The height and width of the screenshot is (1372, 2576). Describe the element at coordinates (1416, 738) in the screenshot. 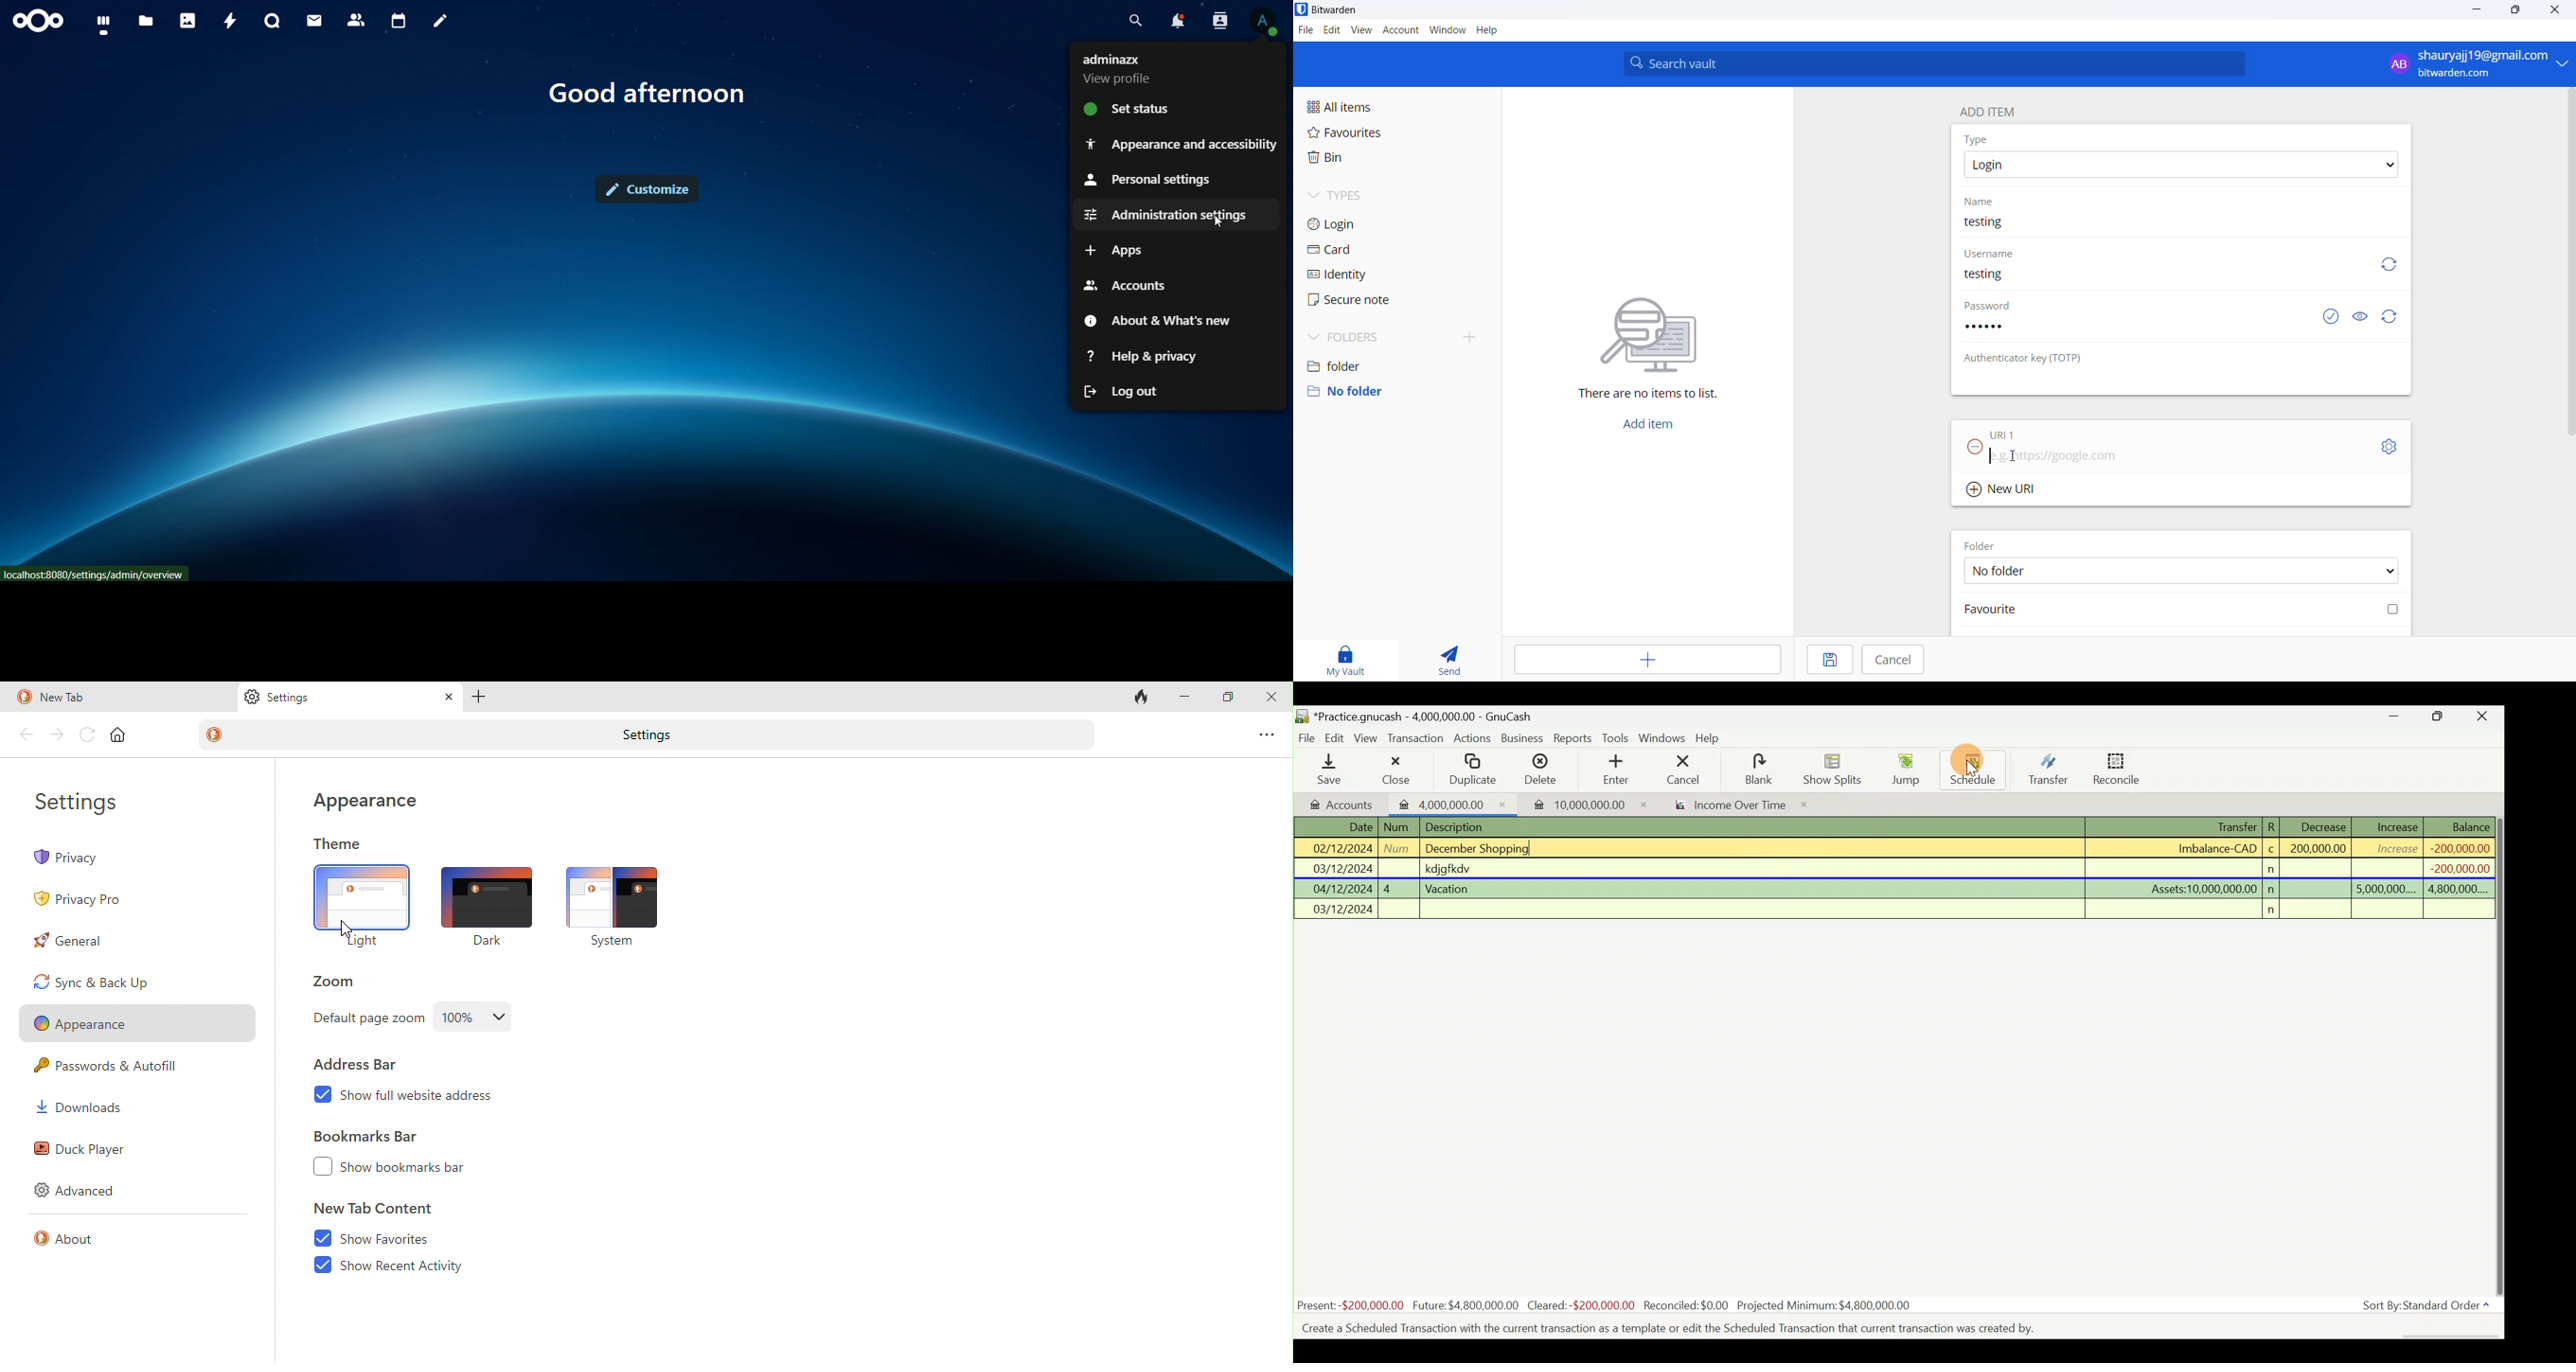

I see `Transaction` at that location.